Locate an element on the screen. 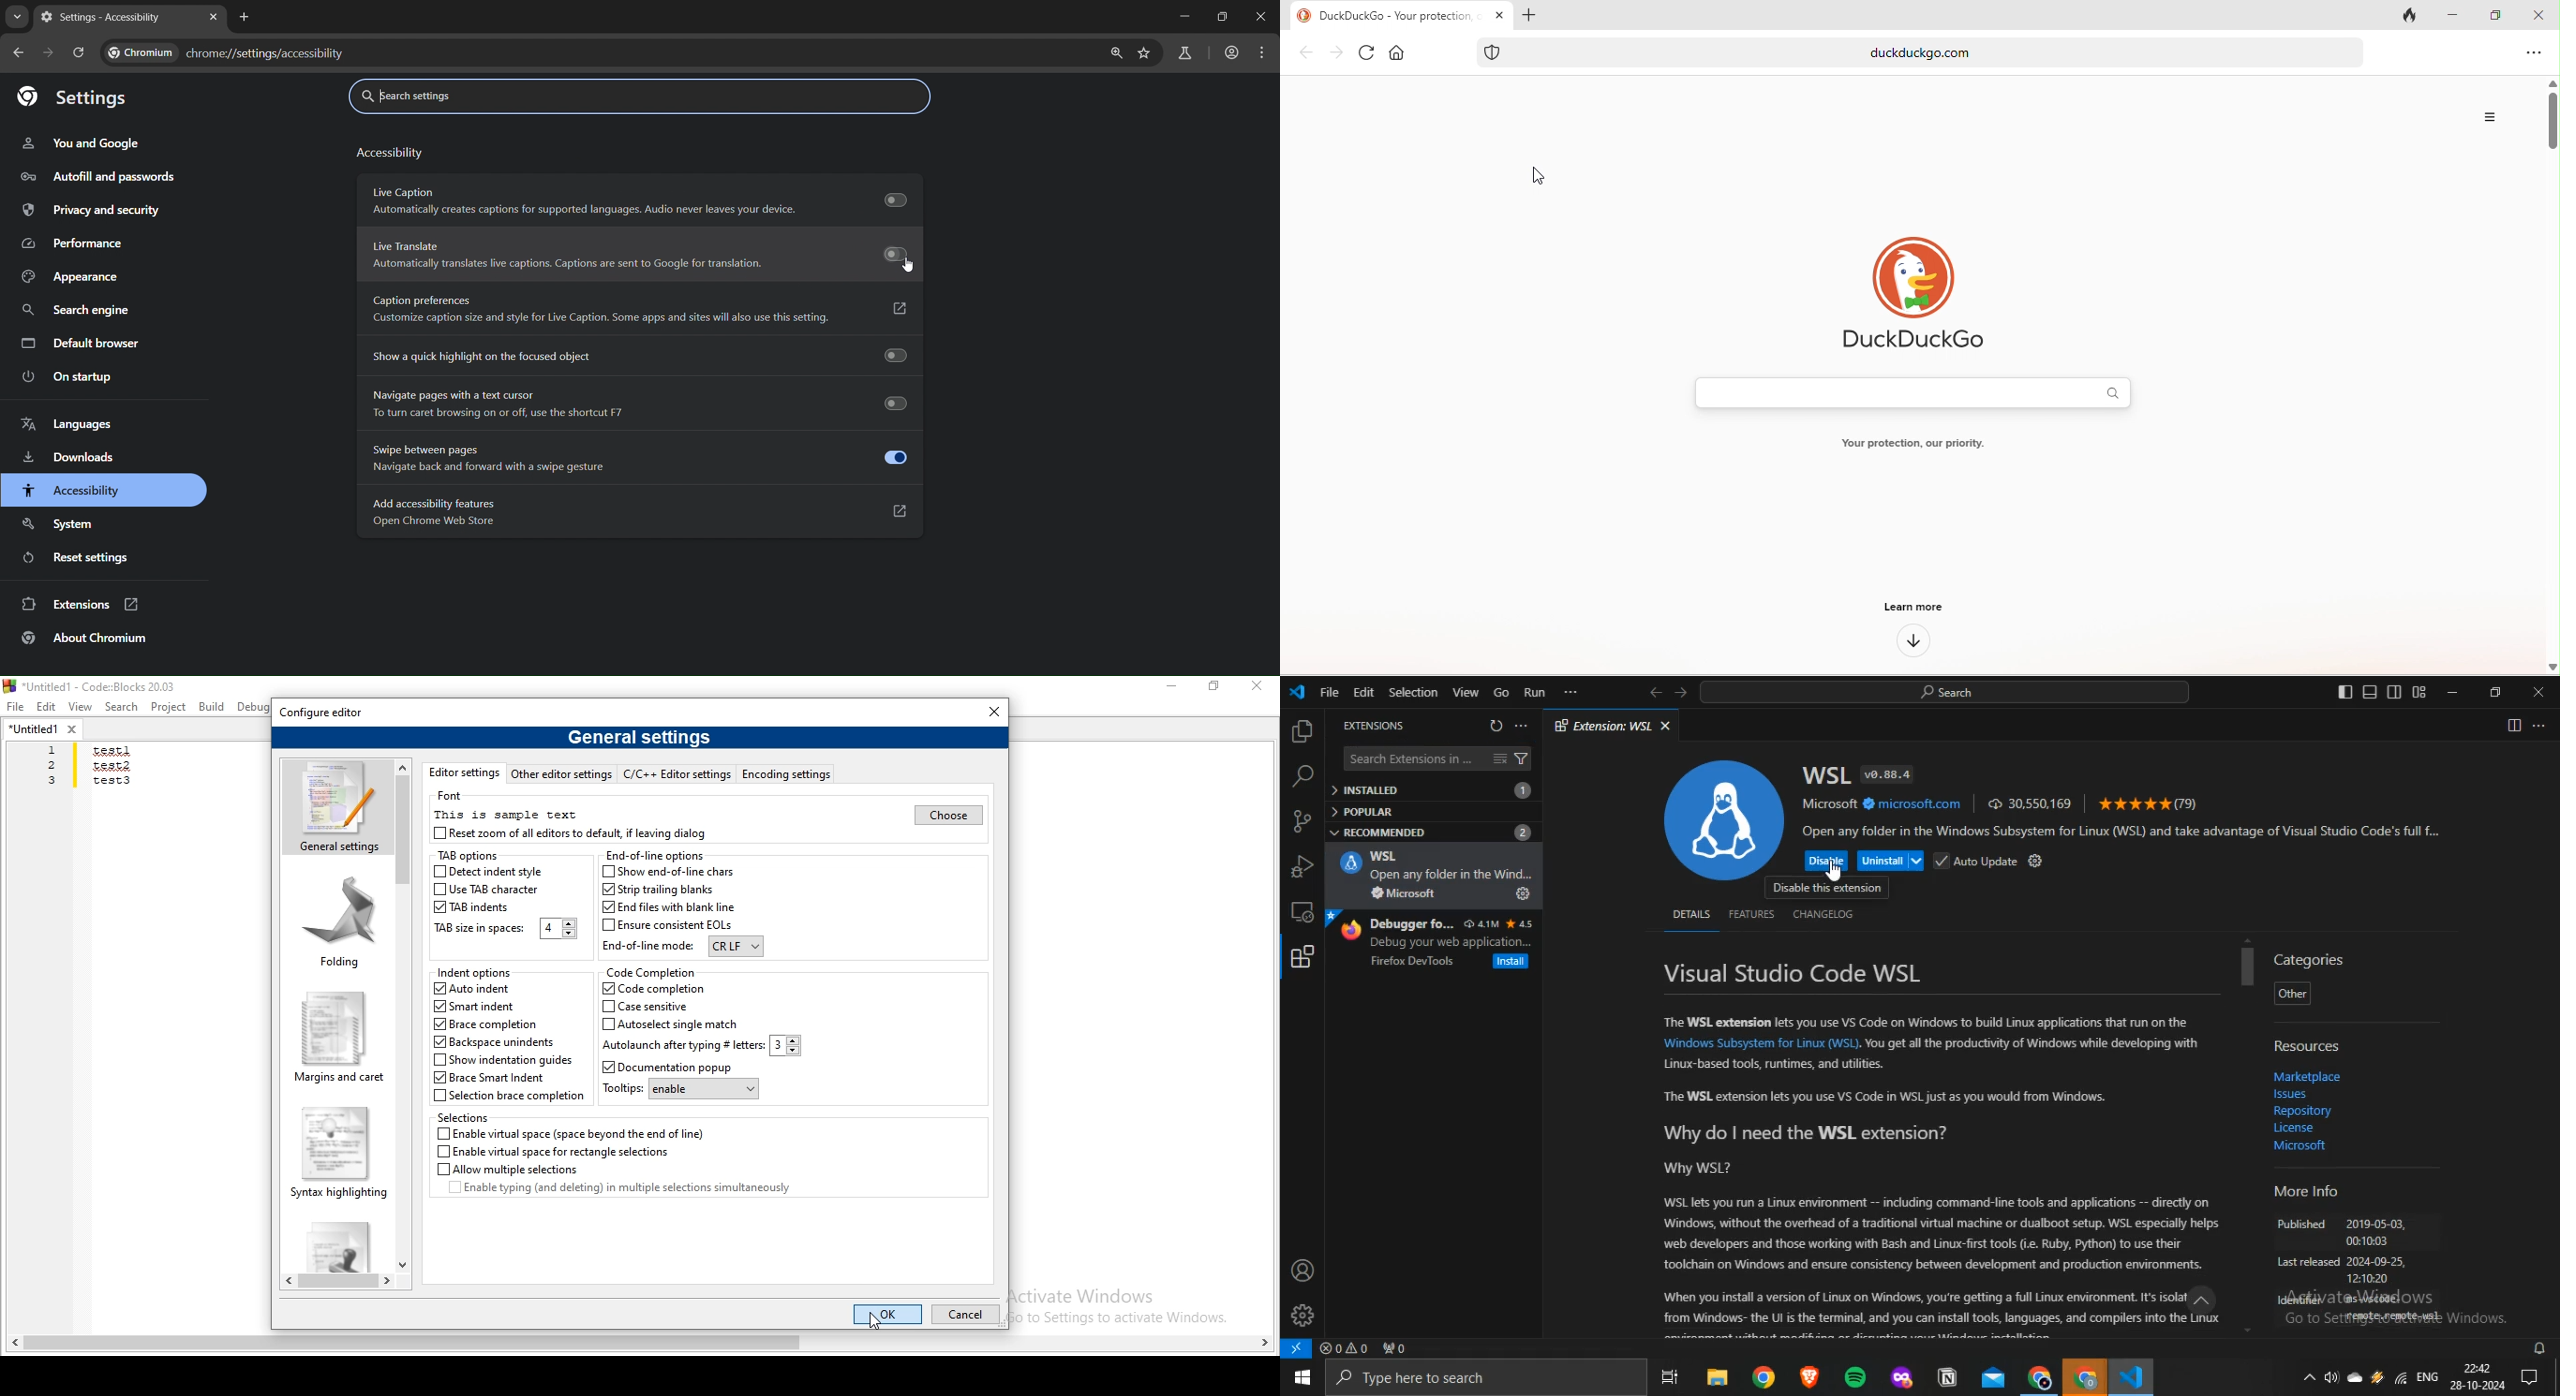  maximize is located at coordinates (2491, 15).